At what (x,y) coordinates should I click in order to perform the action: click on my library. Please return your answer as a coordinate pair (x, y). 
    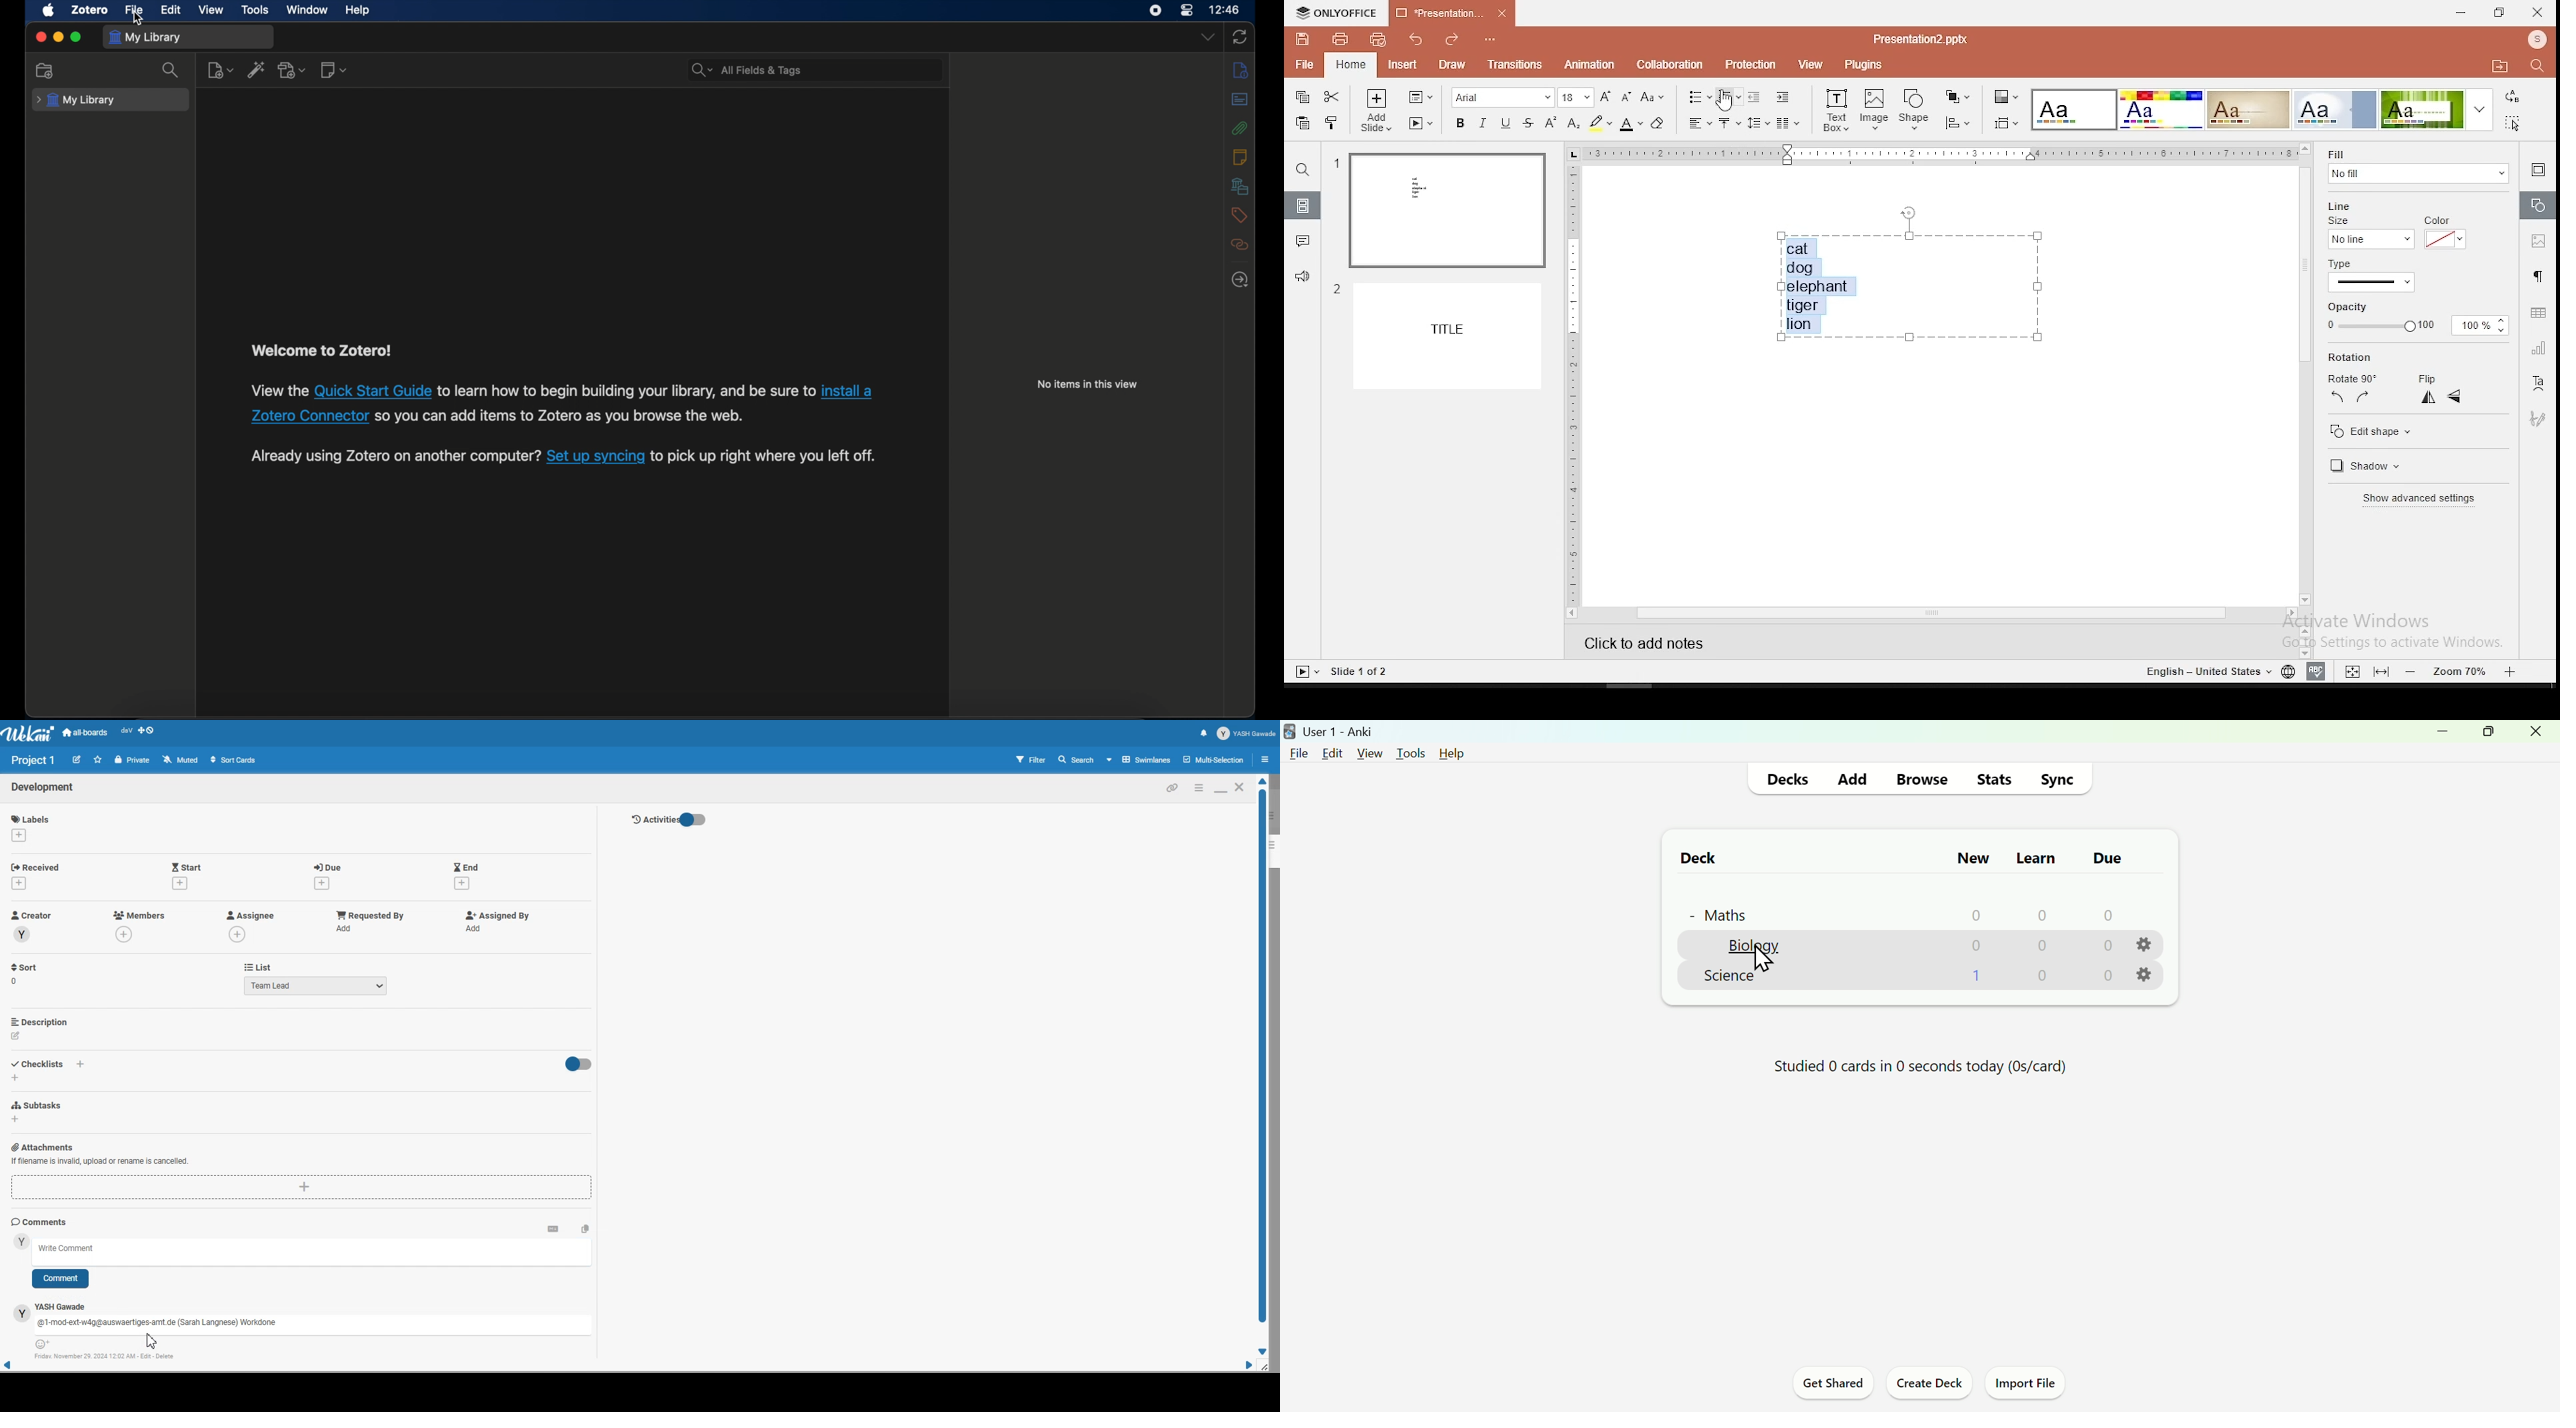
    Looking at the image, I should click on (147, 38).